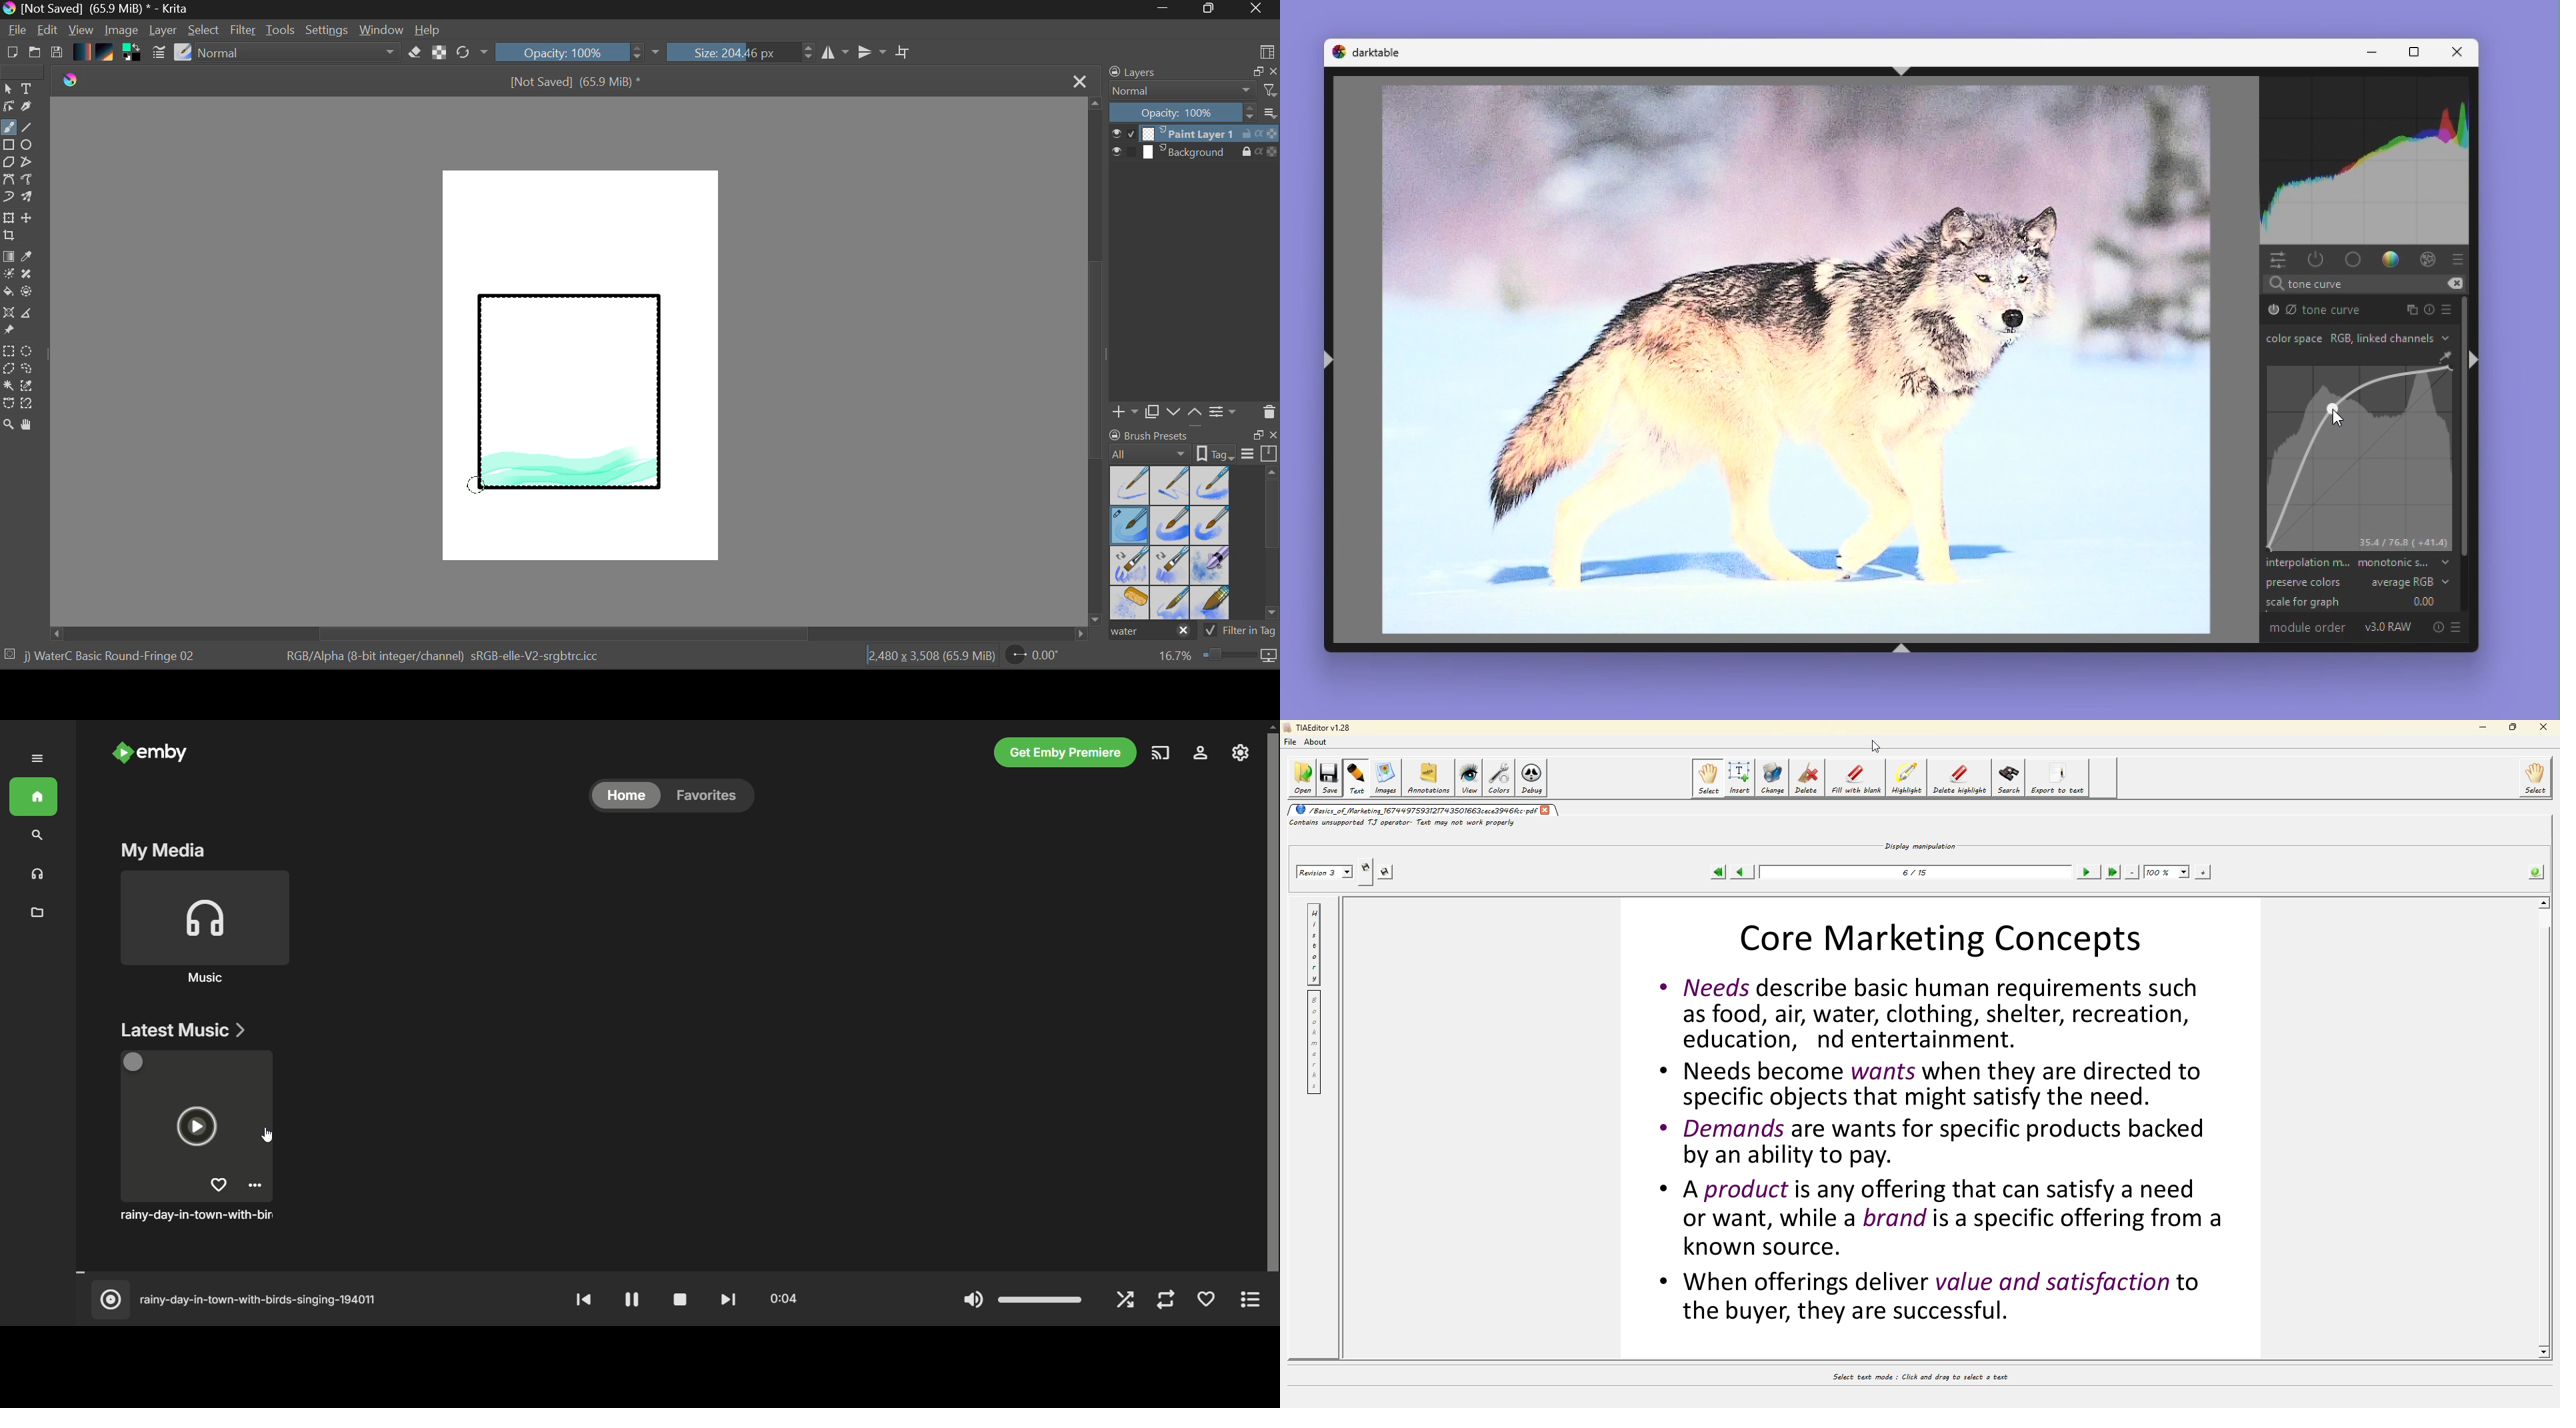 Image resolution: width=2576 pixels, height=1428 pixels. What do you see at coordinates (27, 404) in the screenshot?
I see `Magnetic Selection Tool` at bounding box center [27, 404].